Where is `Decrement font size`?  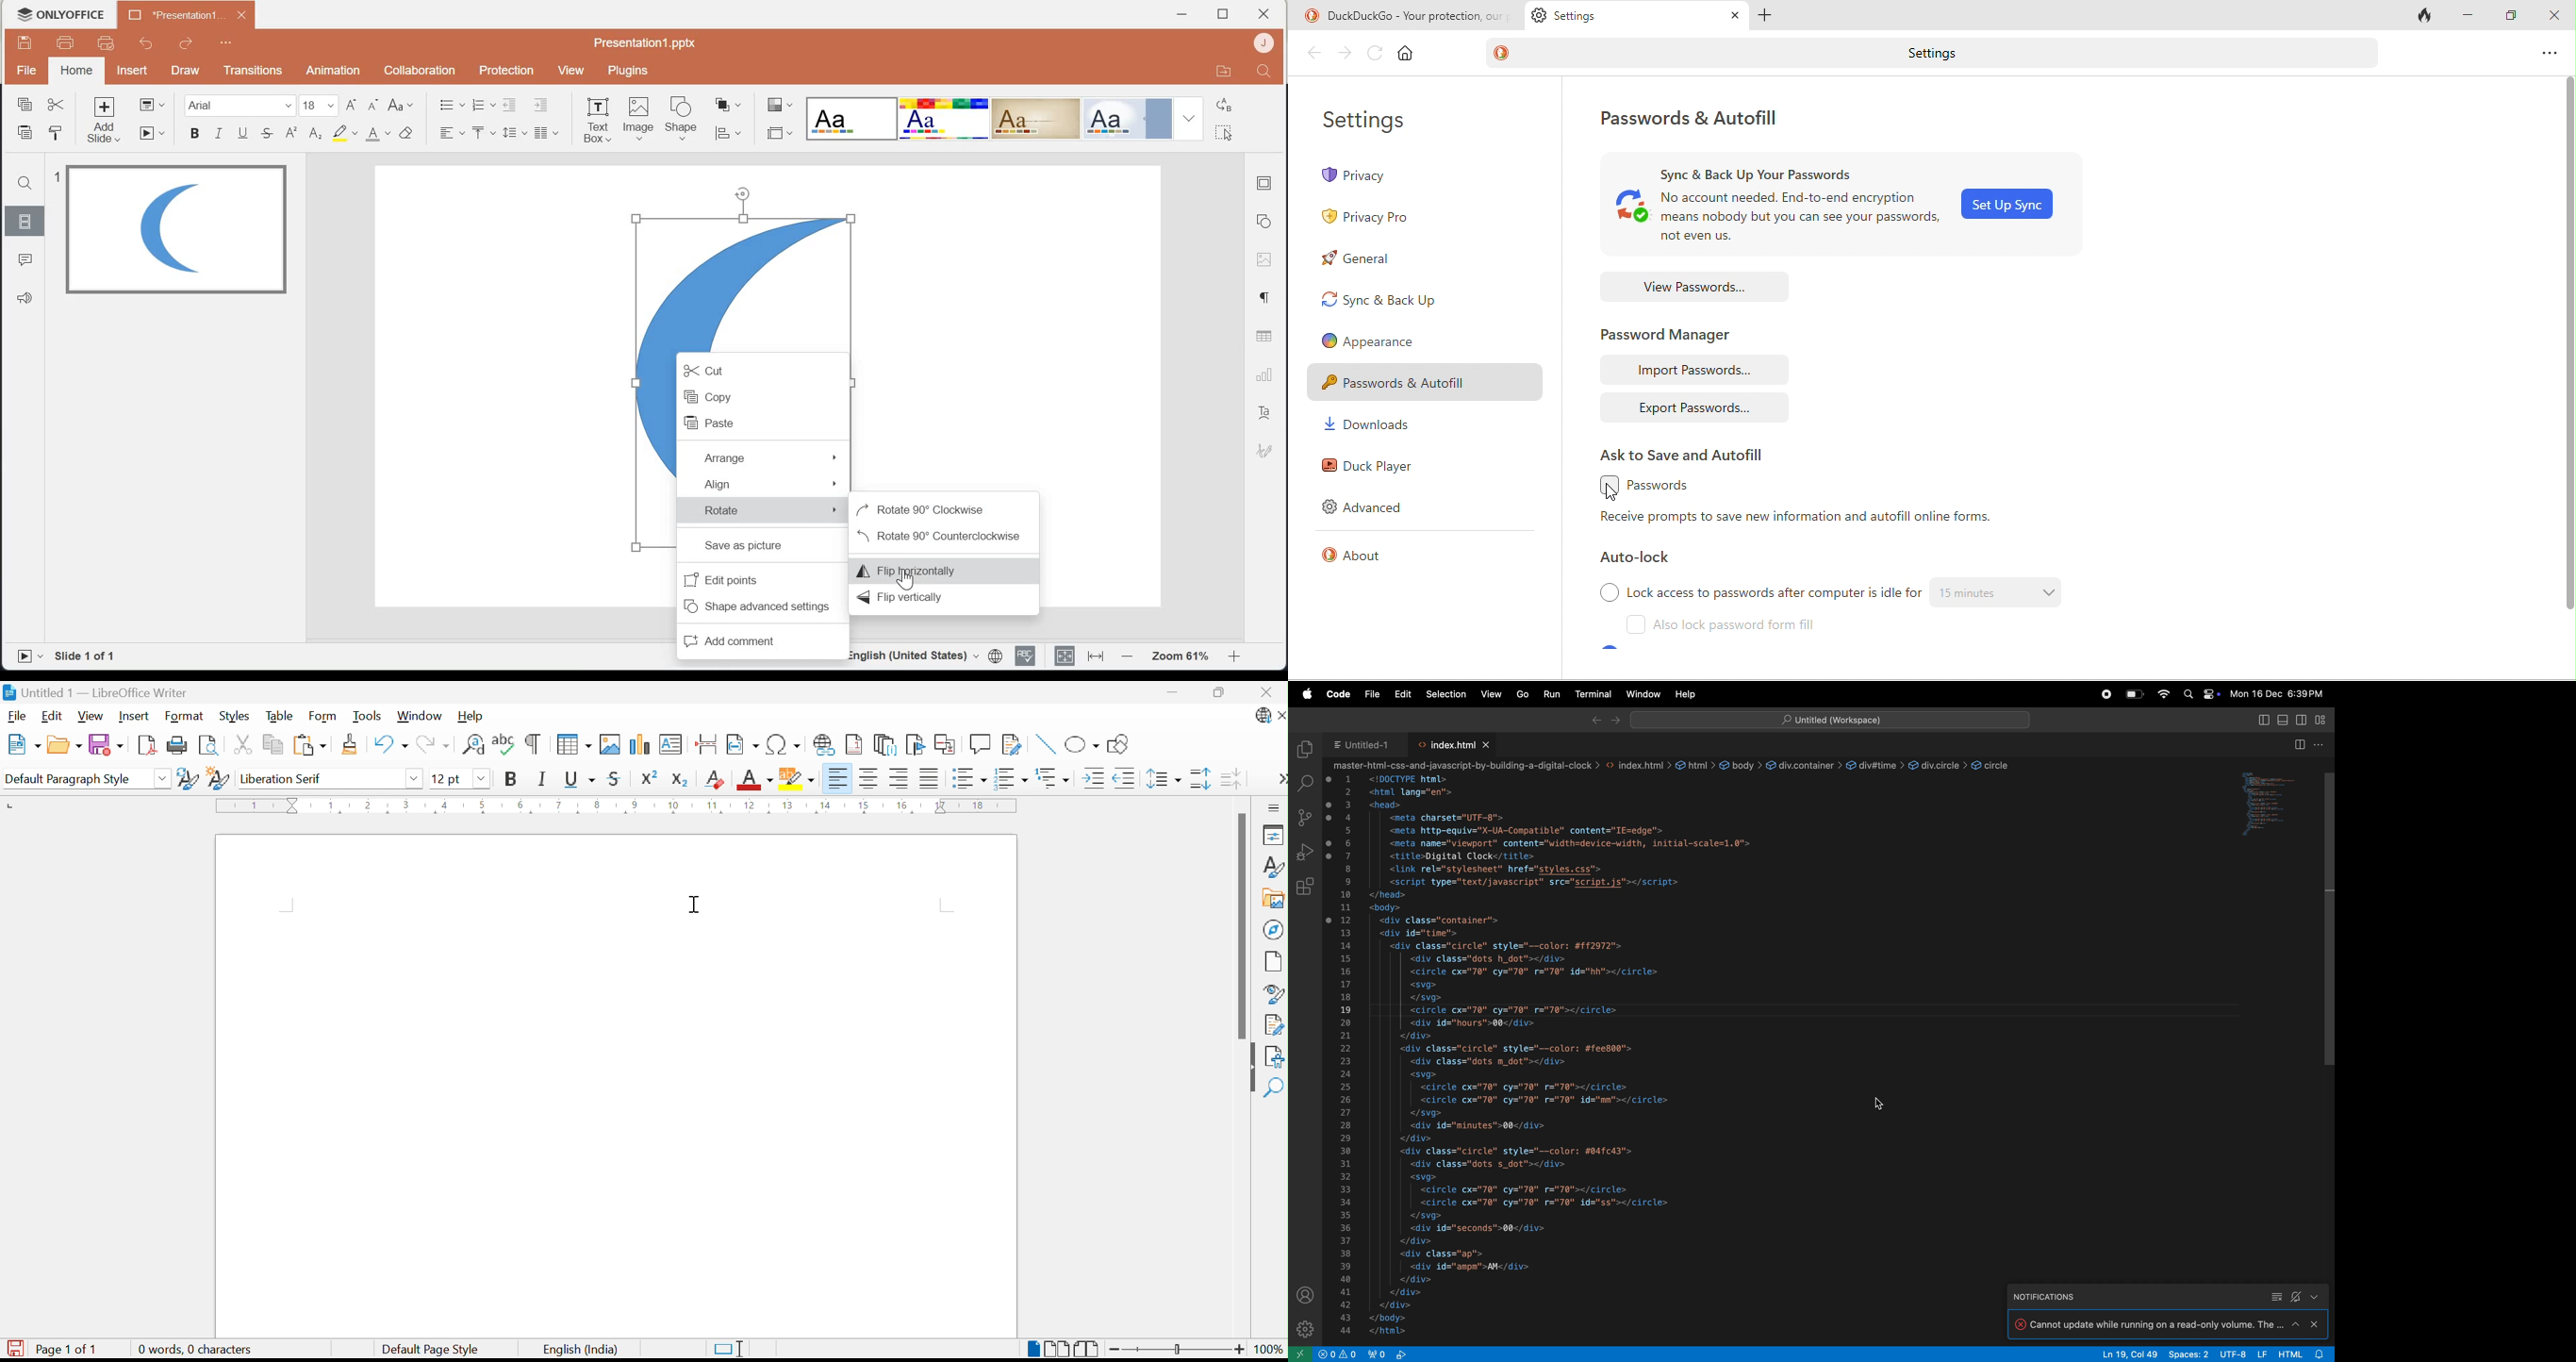 Decrement font size is located at coordinates (374, 105).